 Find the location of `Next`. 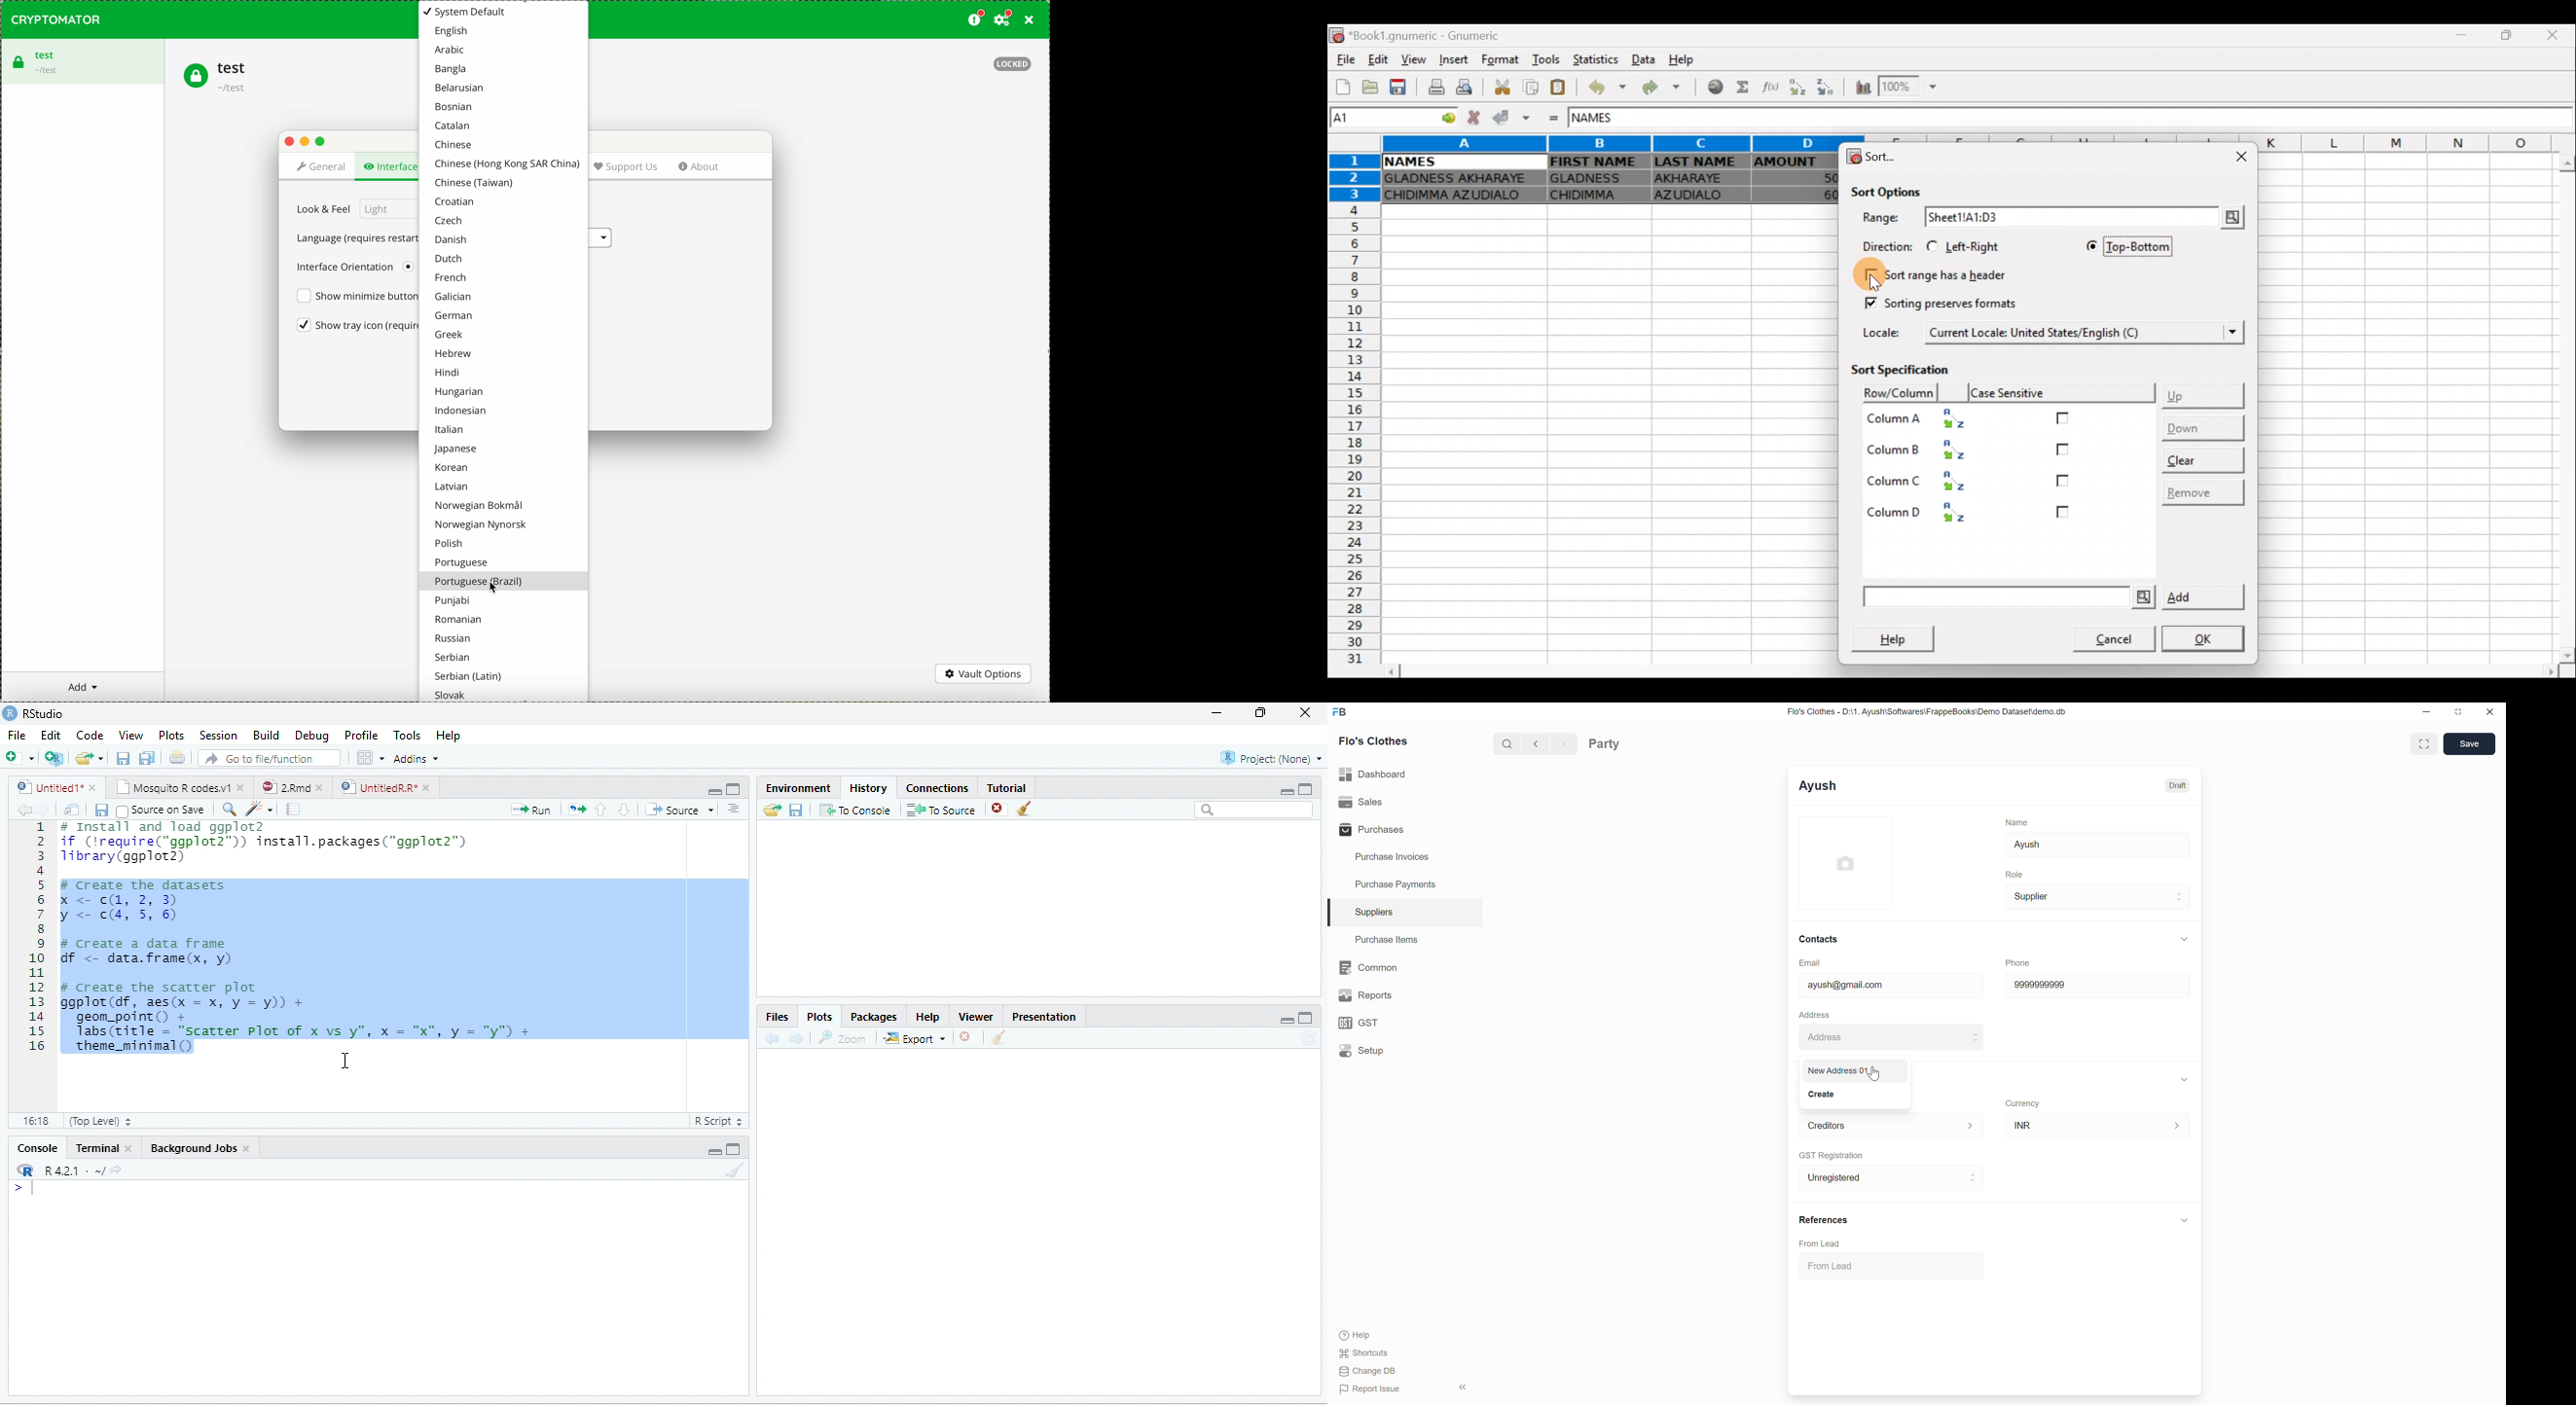

Next is located at coordinates (1564, 743).